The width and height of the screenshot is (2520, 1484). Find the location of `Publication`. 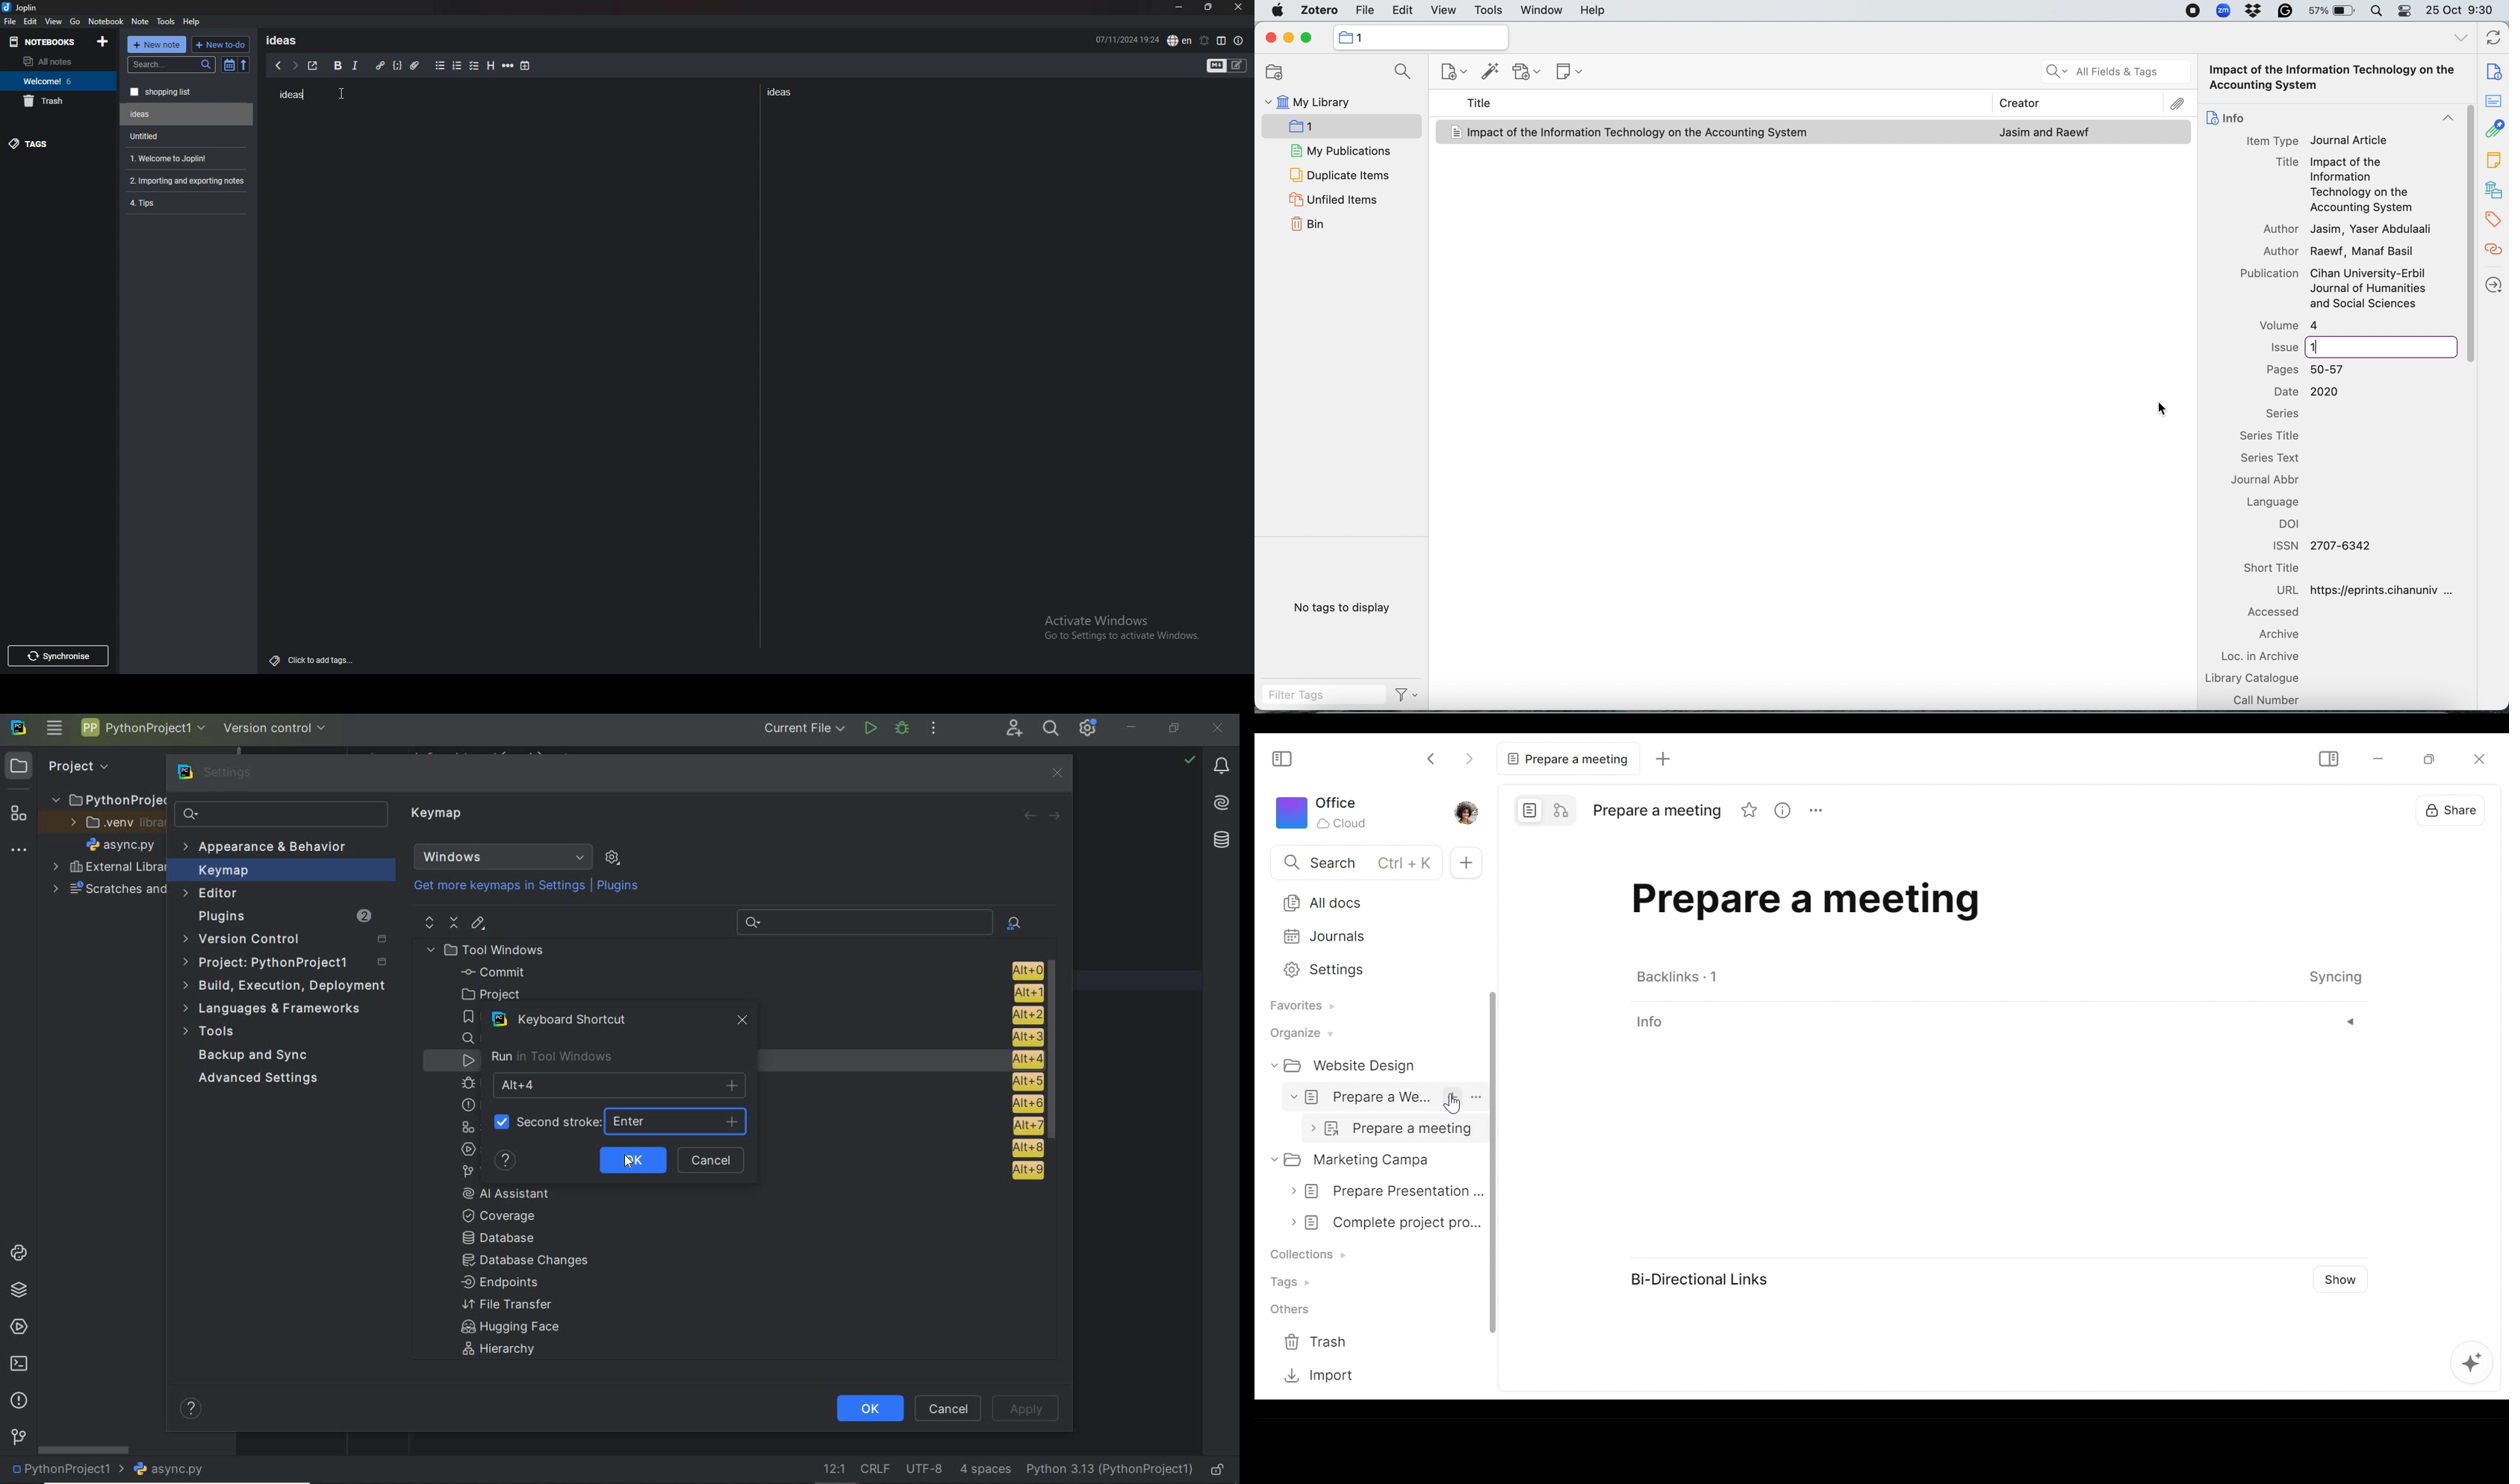

Publication is located at coordinates (2267, 274).